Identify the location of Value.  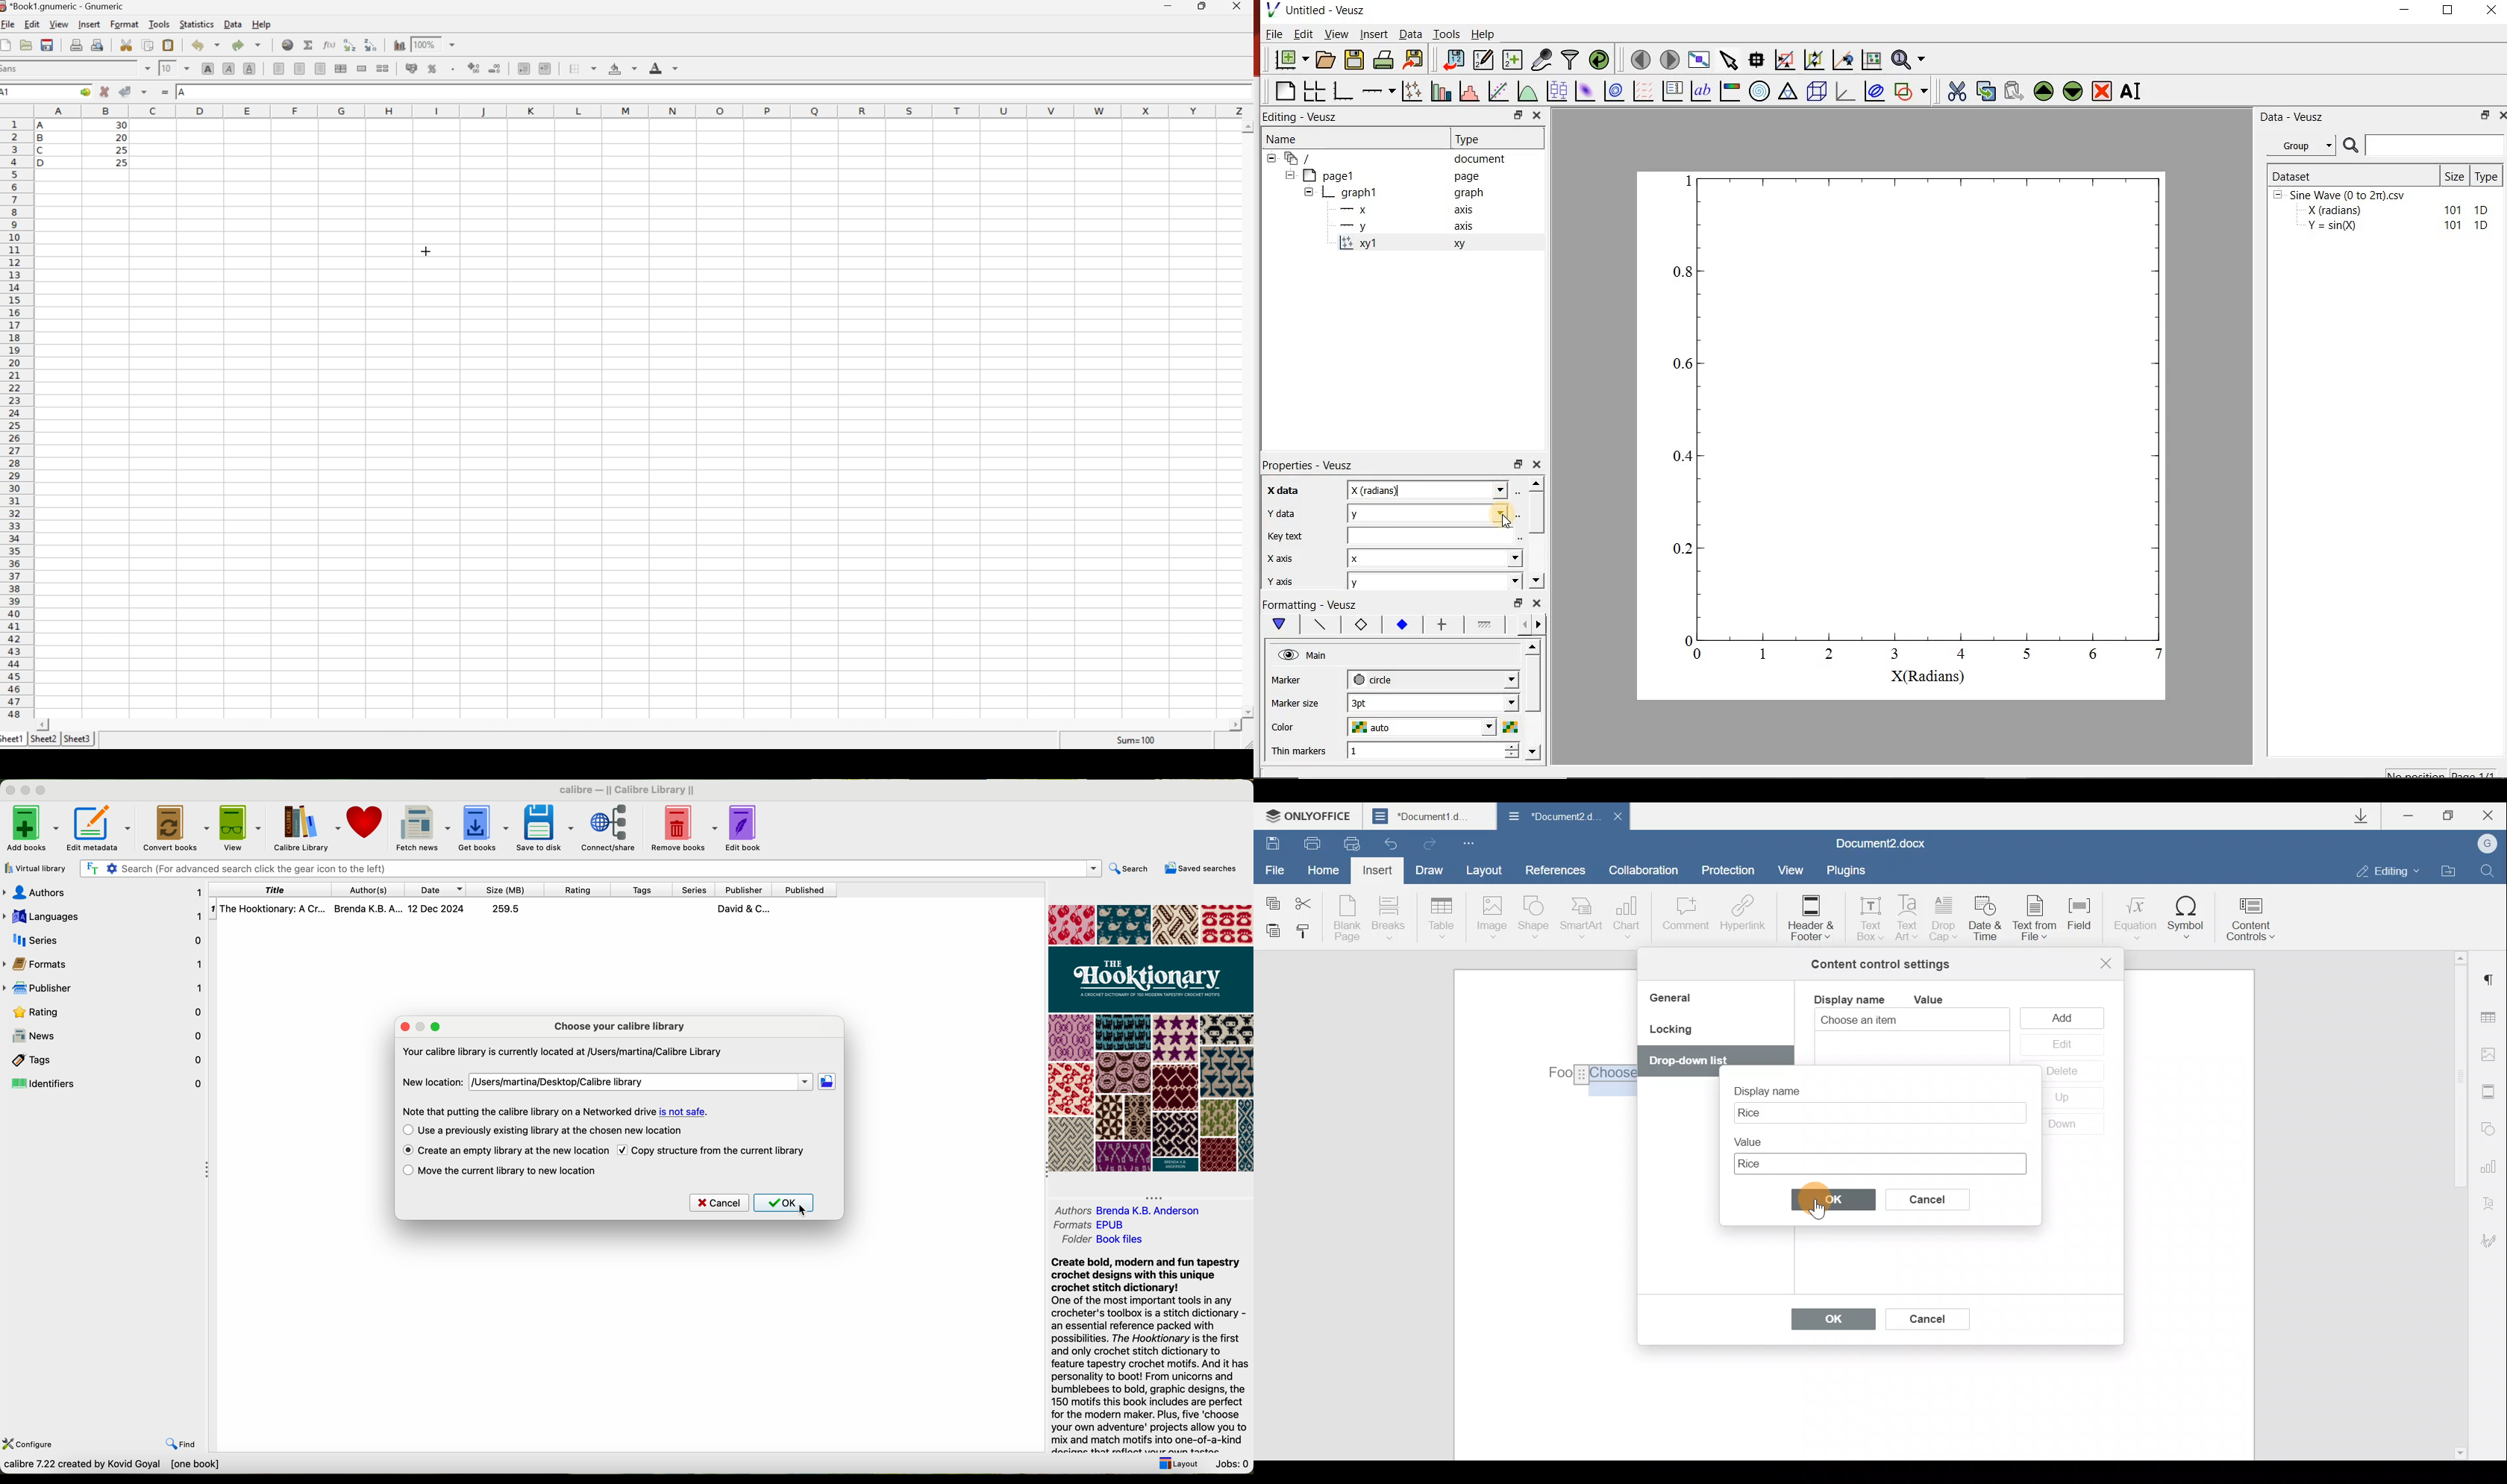
(1939, 1000).